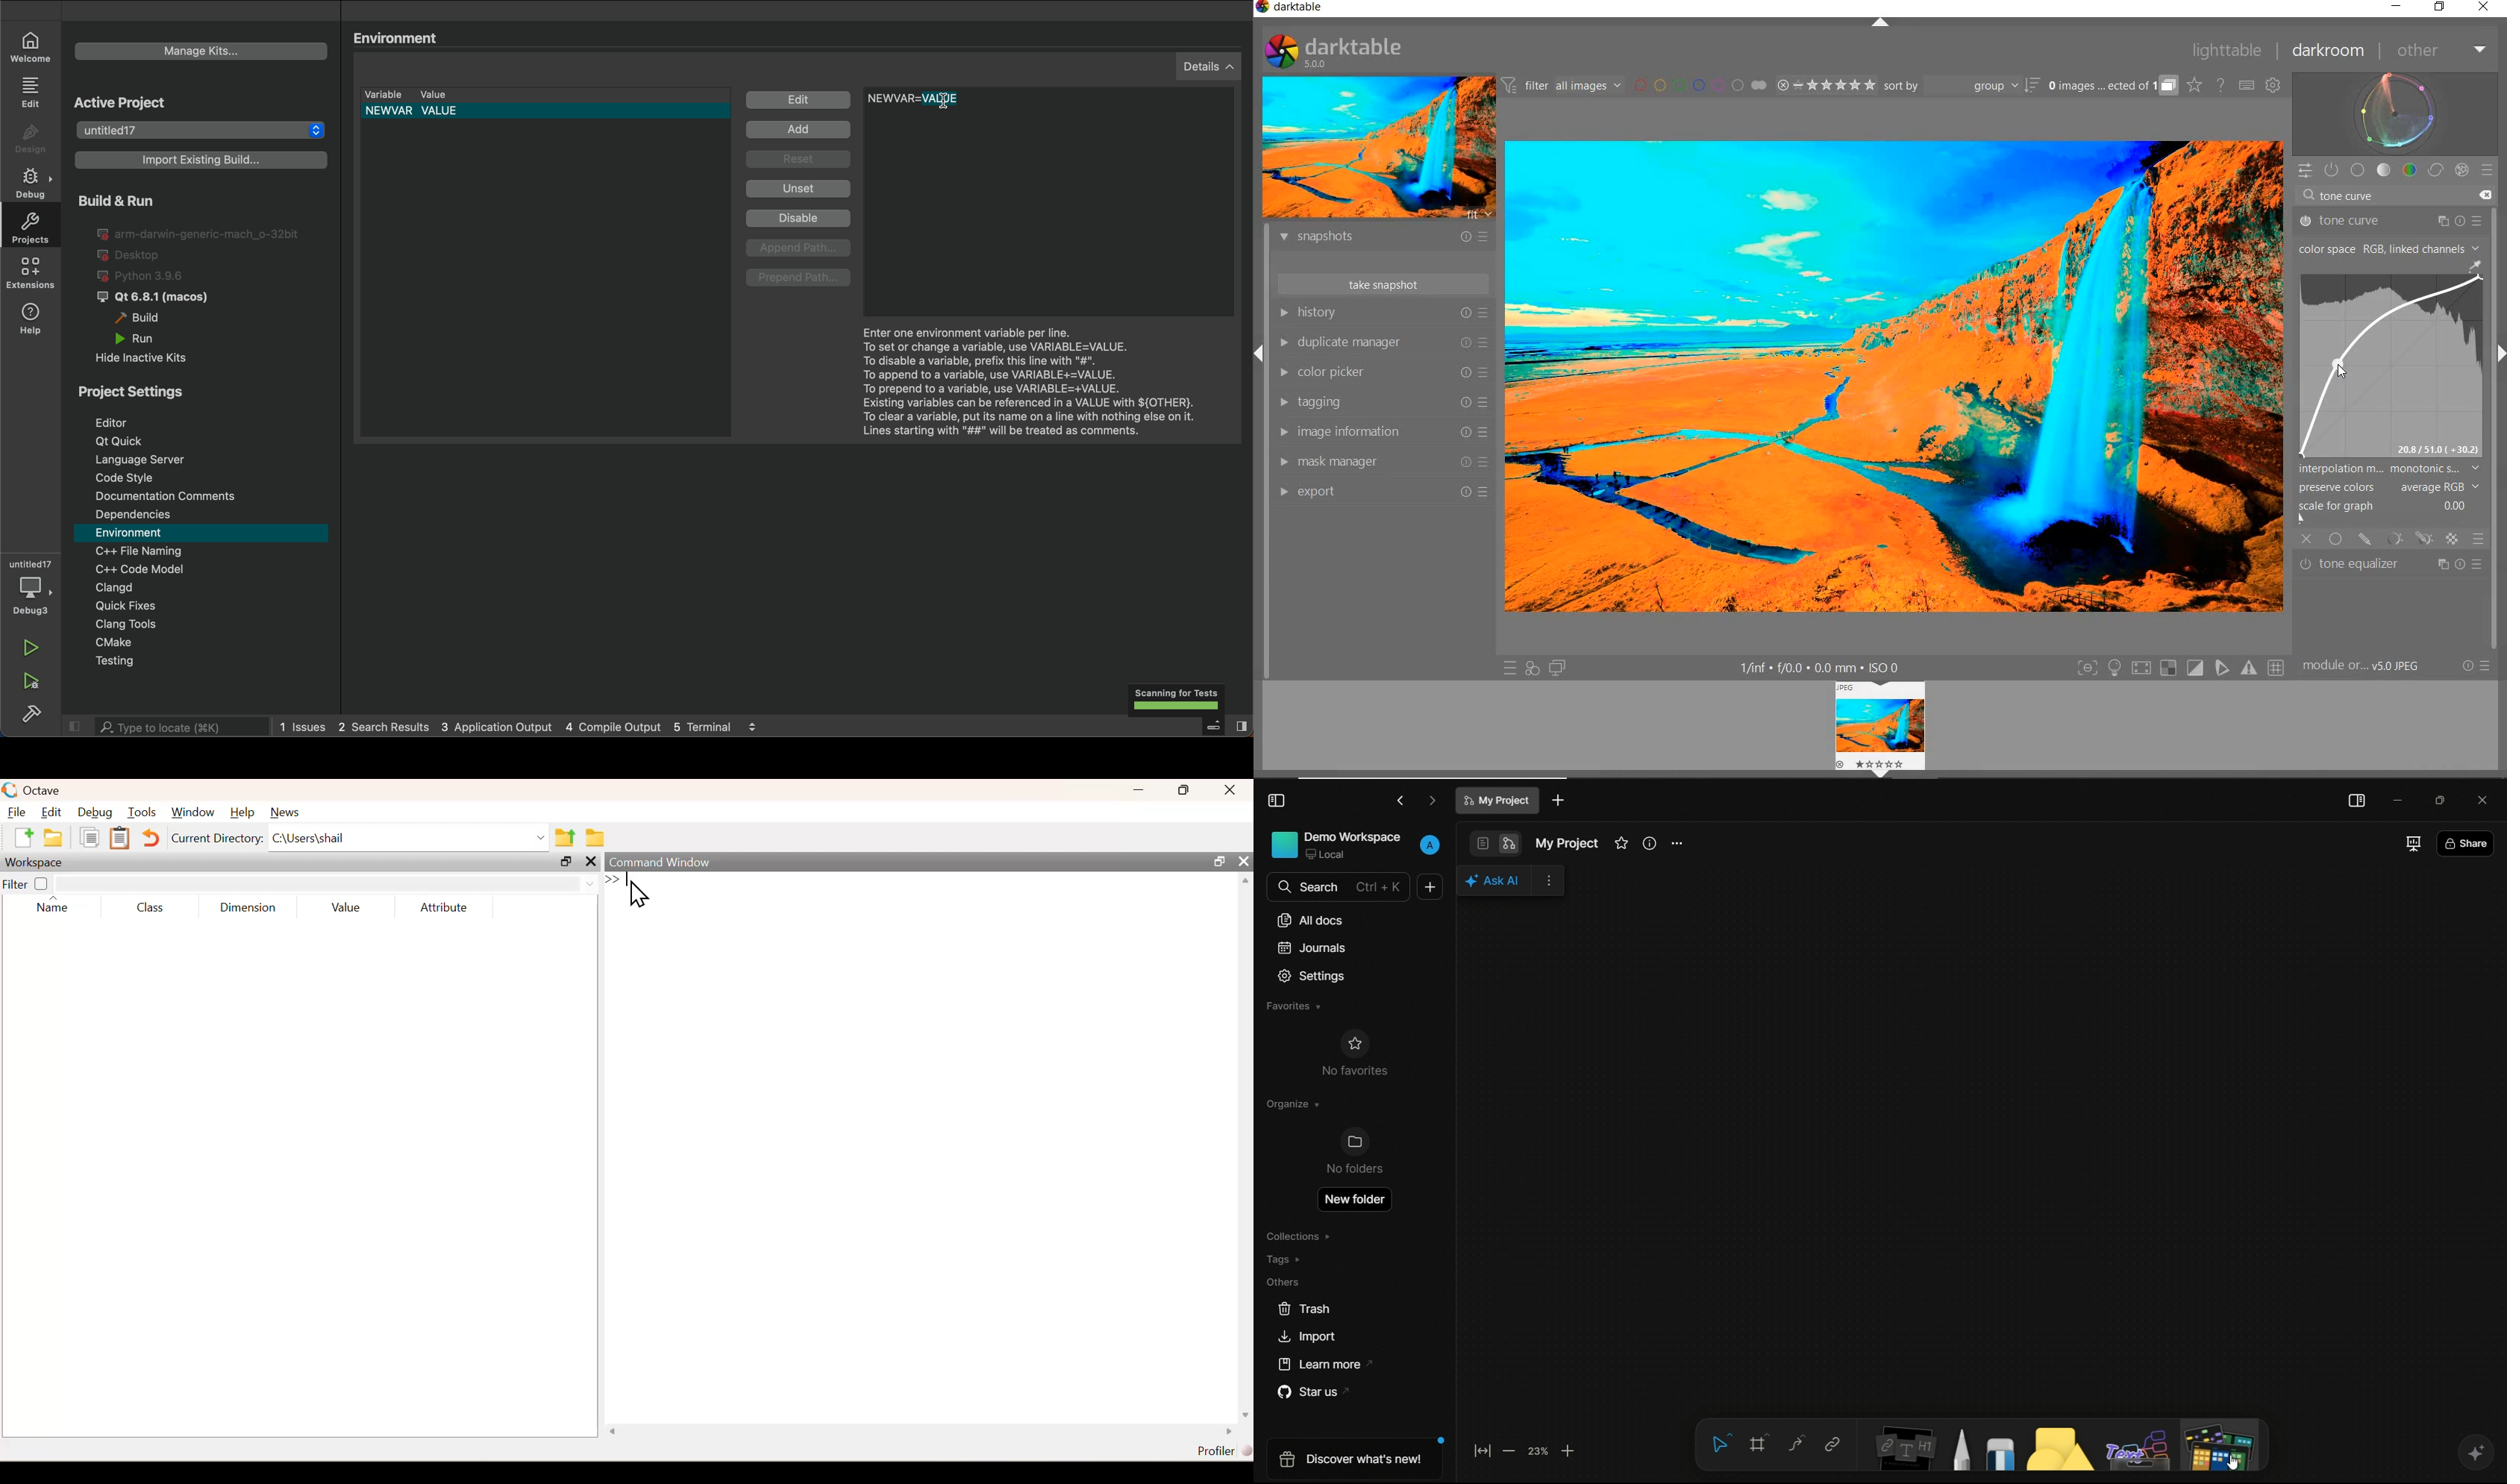 The image size is (2520, 1484). I want to click on import build, so click(198, 164).